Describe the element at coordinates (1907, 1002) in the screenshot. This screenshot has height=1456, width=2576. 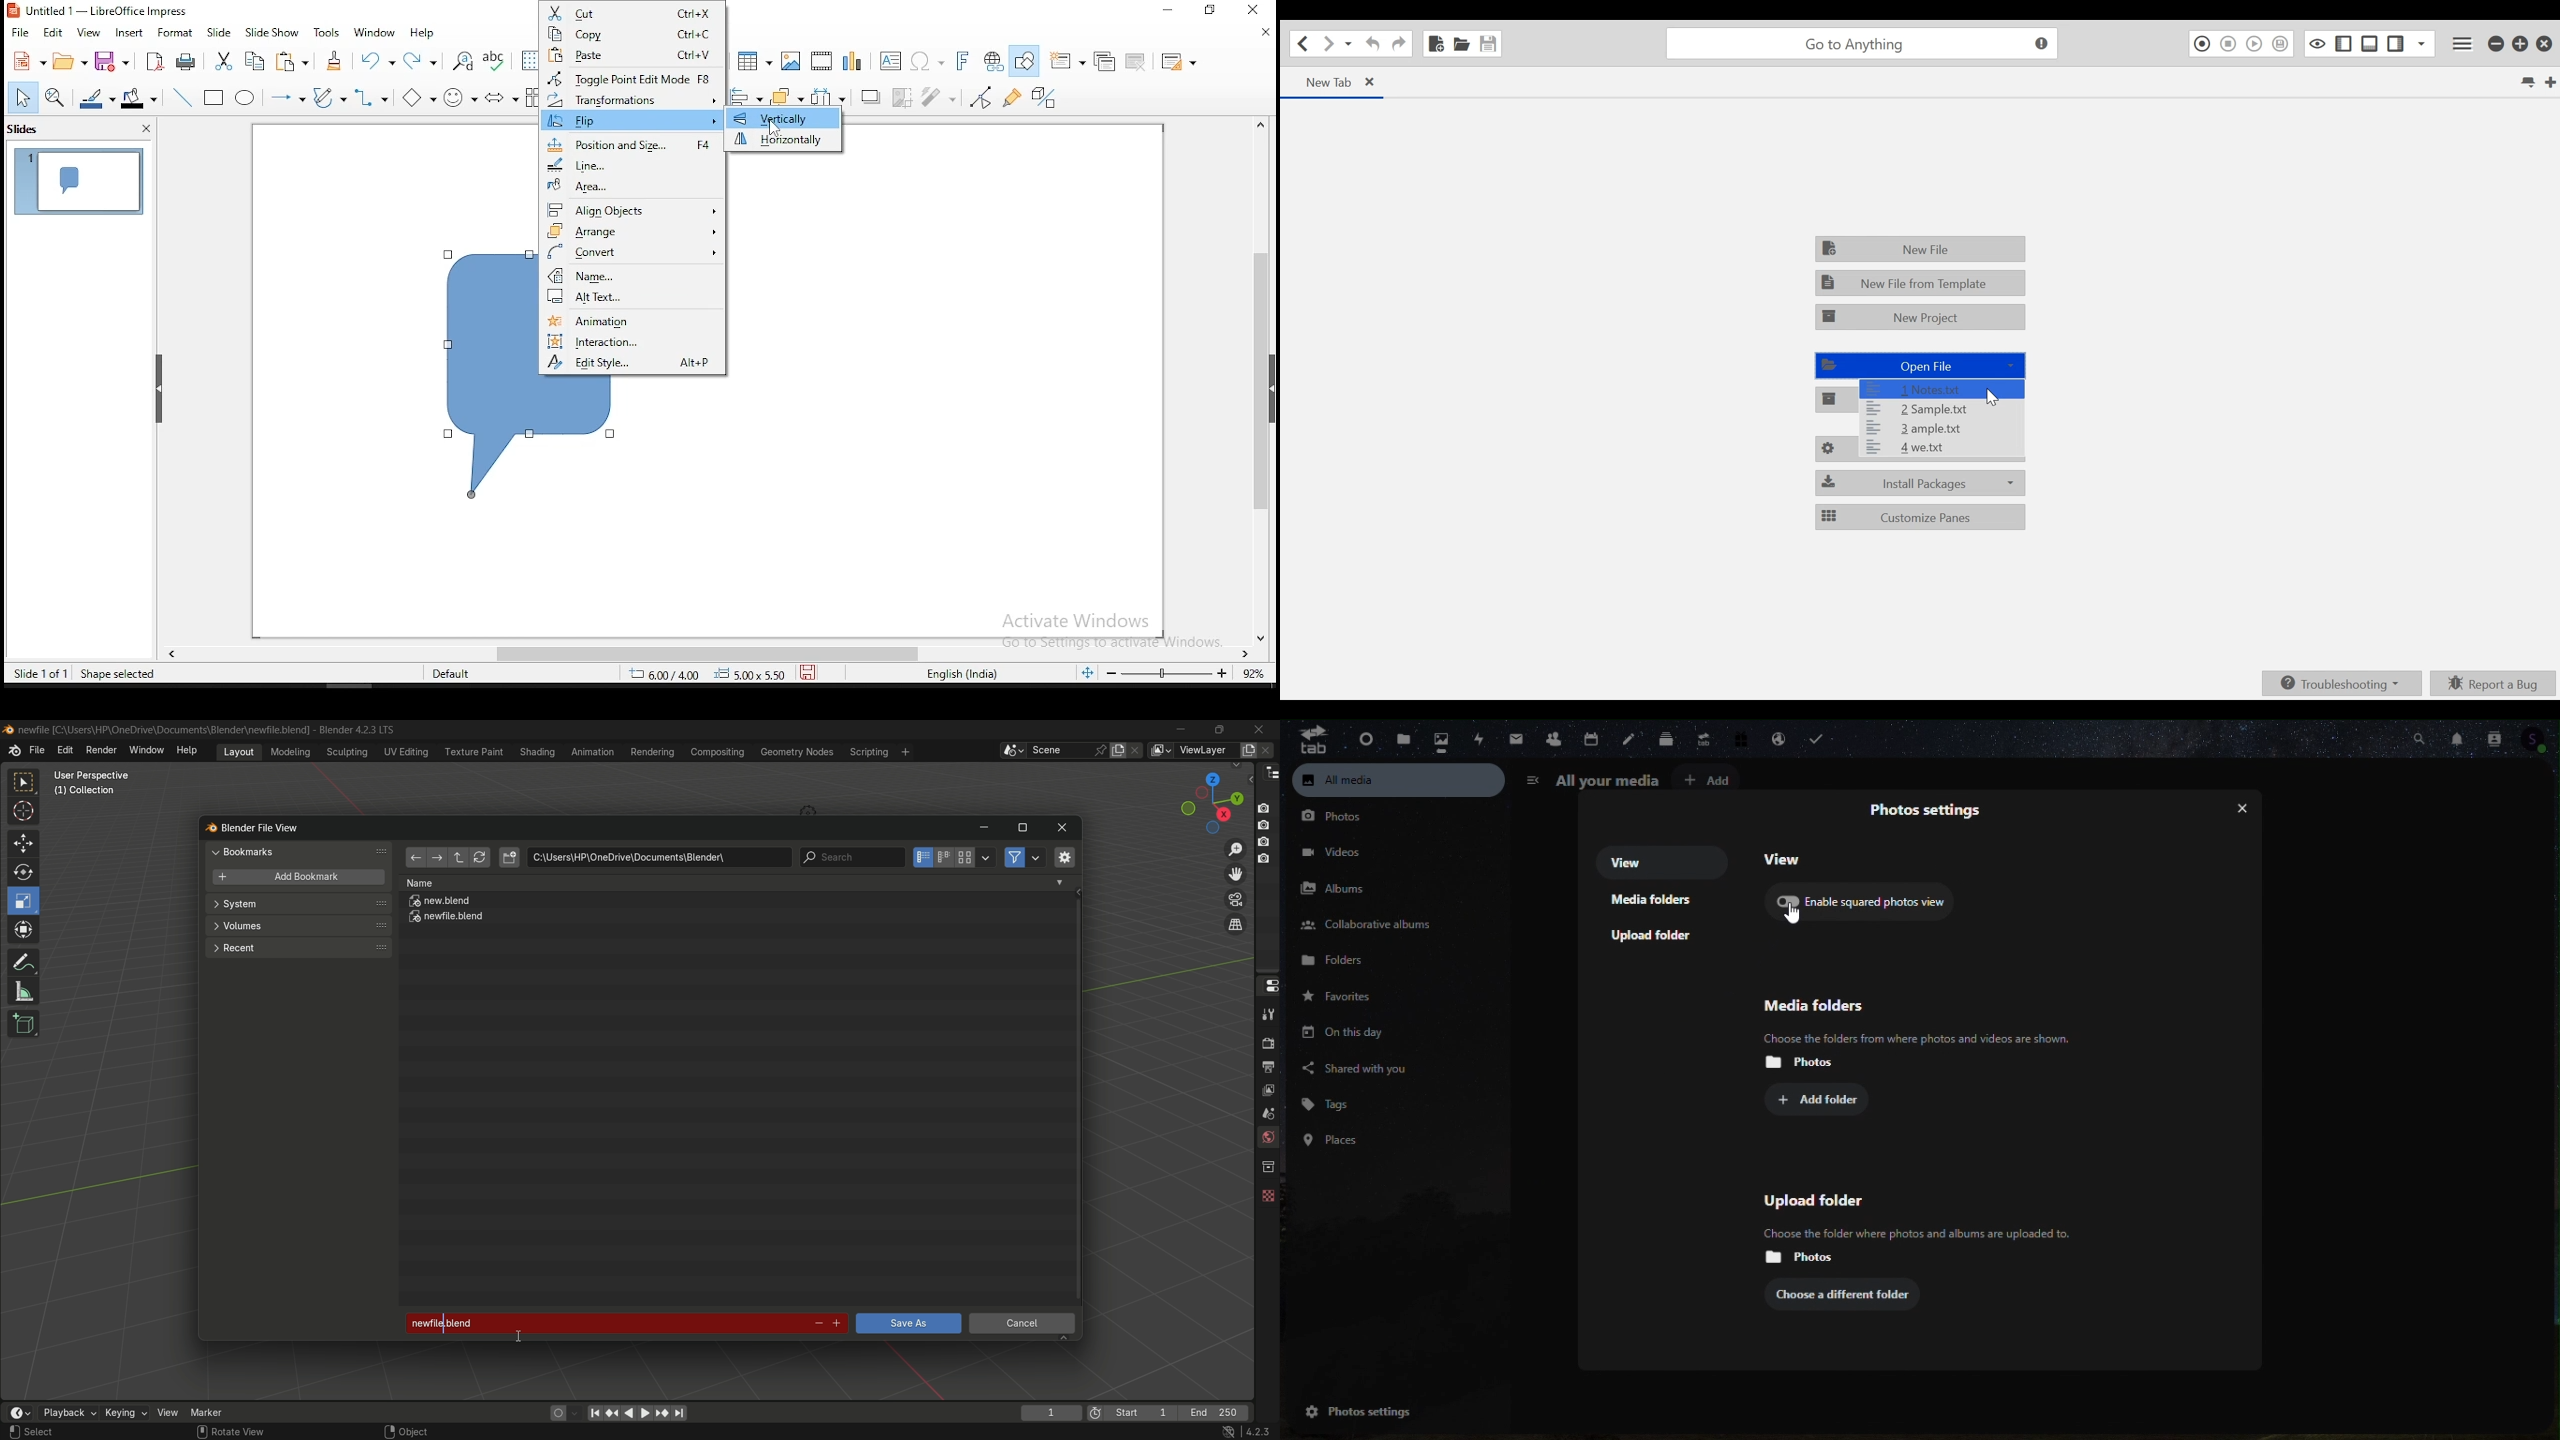
I see `Media folder` at that location.